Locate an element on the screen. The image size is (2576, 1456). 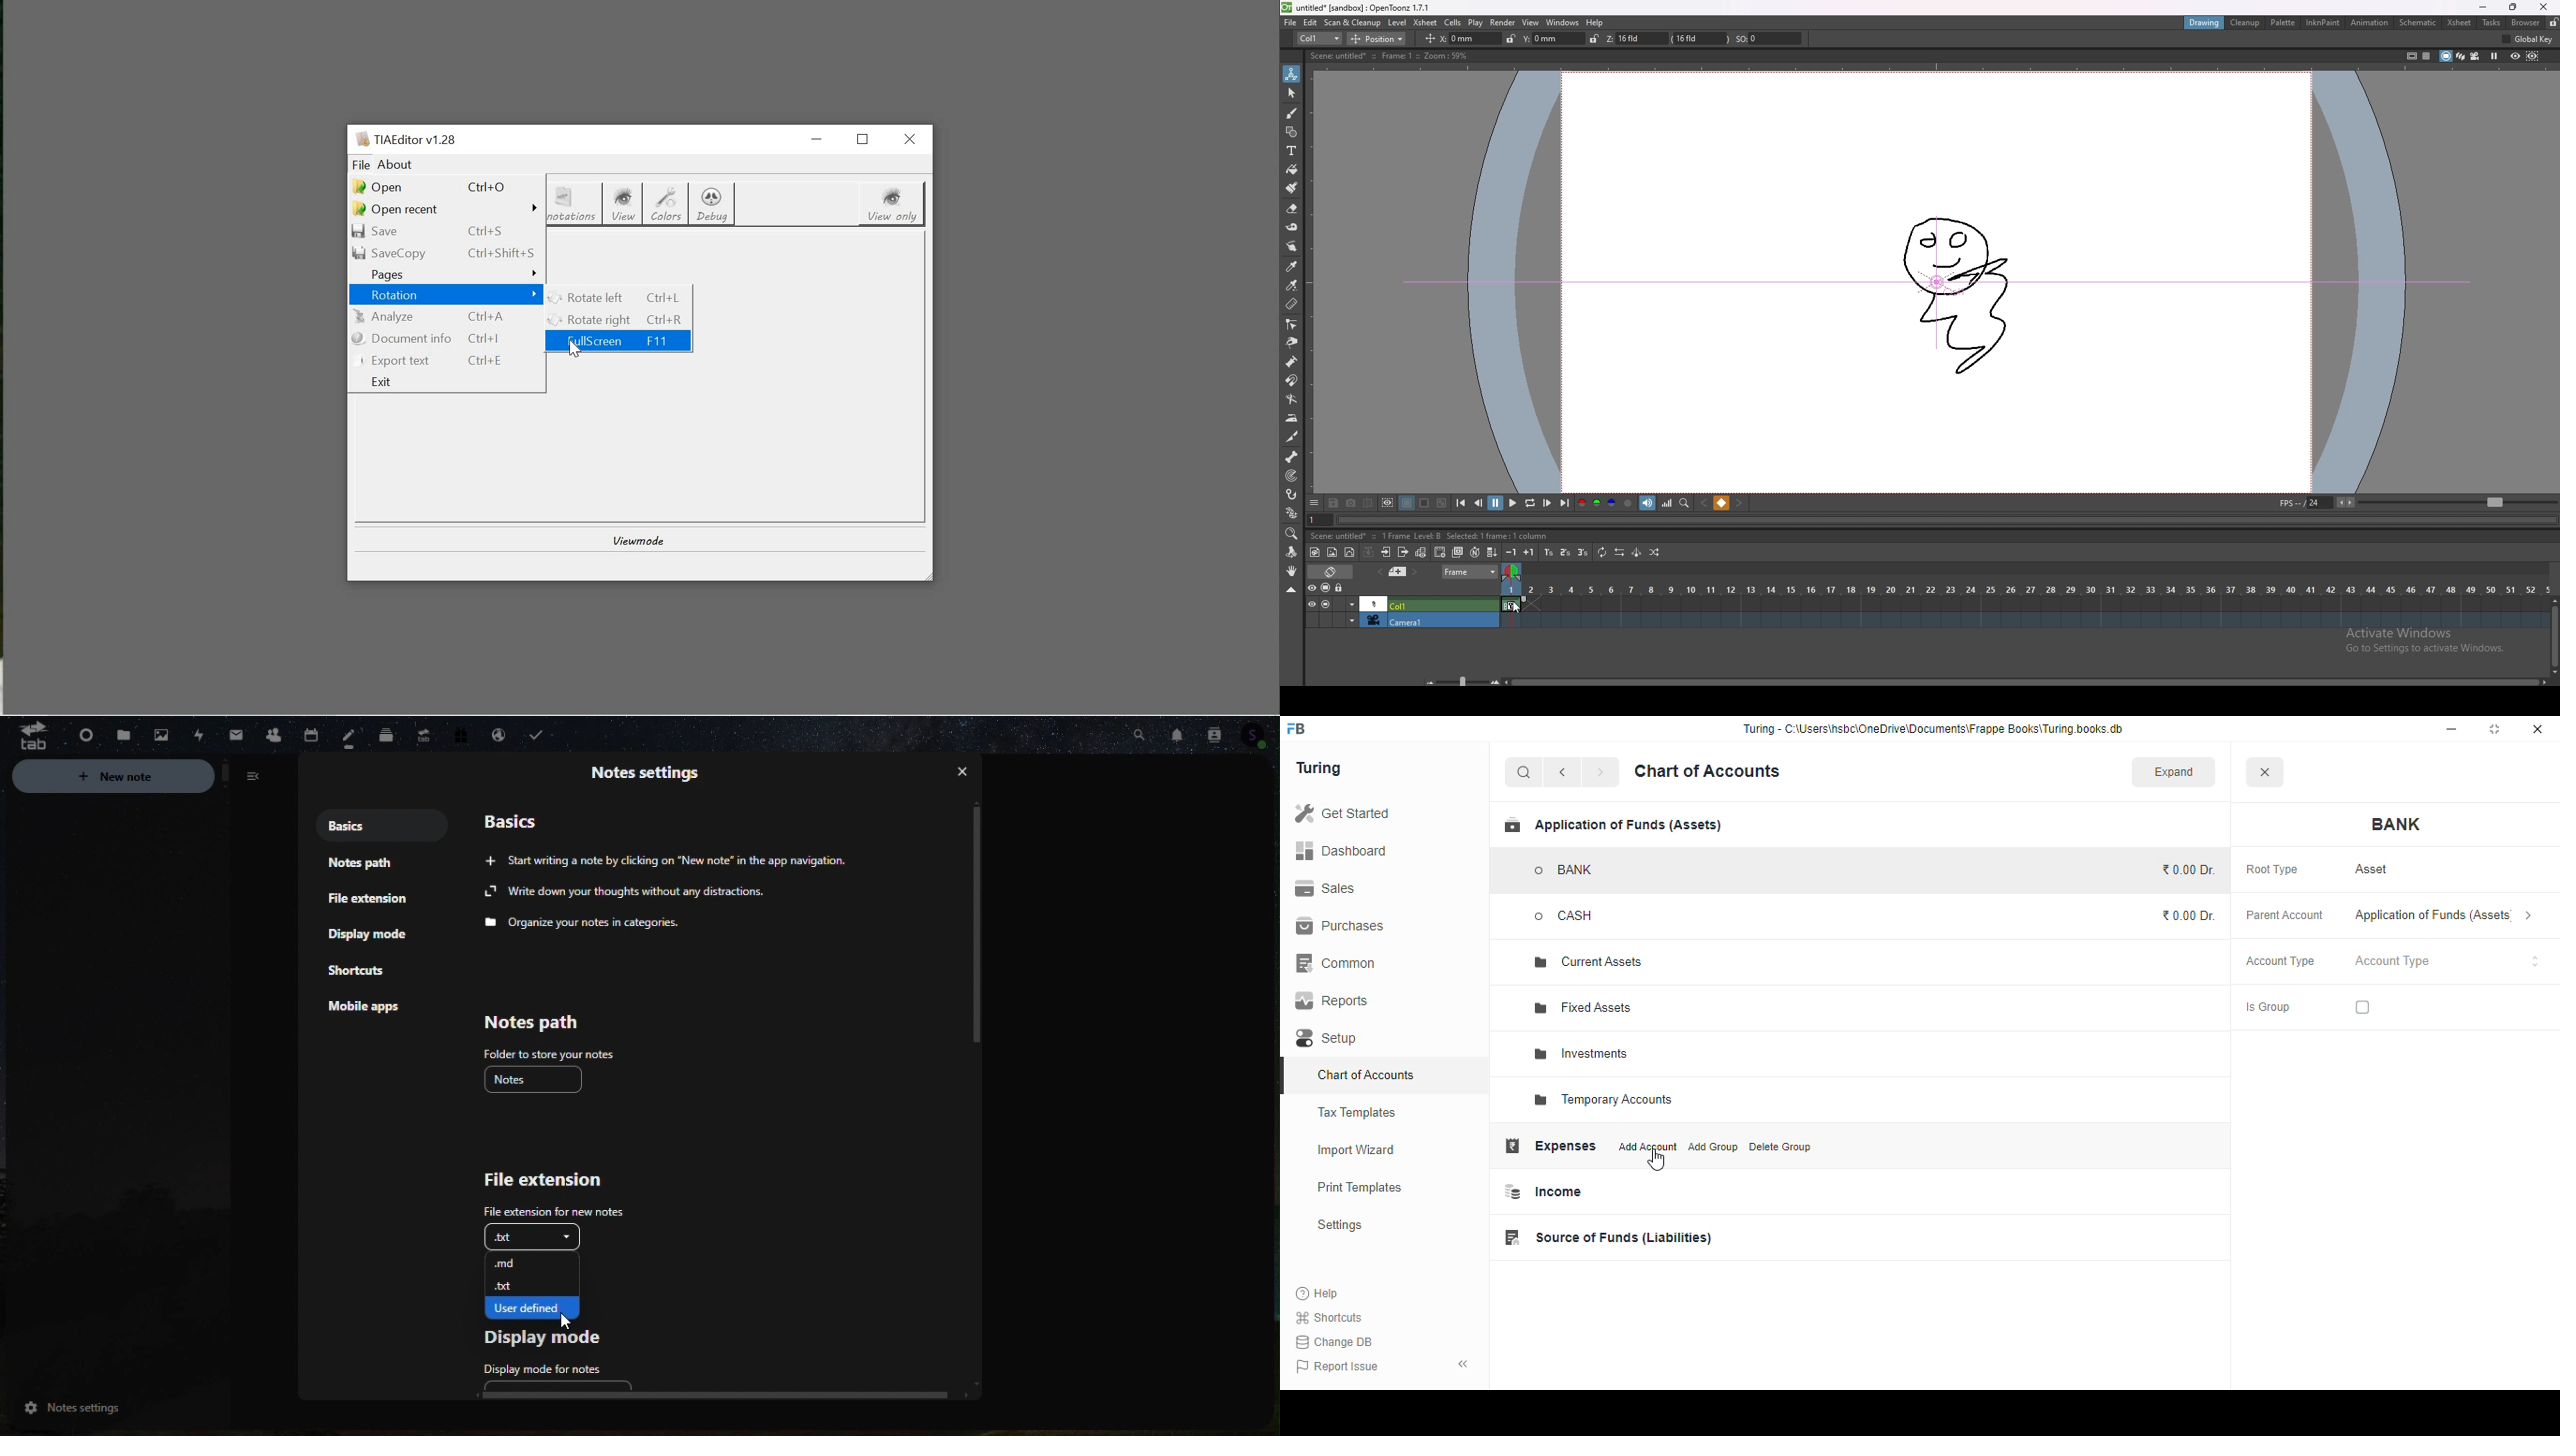
Display mode is located at coordinates (546, 1354).